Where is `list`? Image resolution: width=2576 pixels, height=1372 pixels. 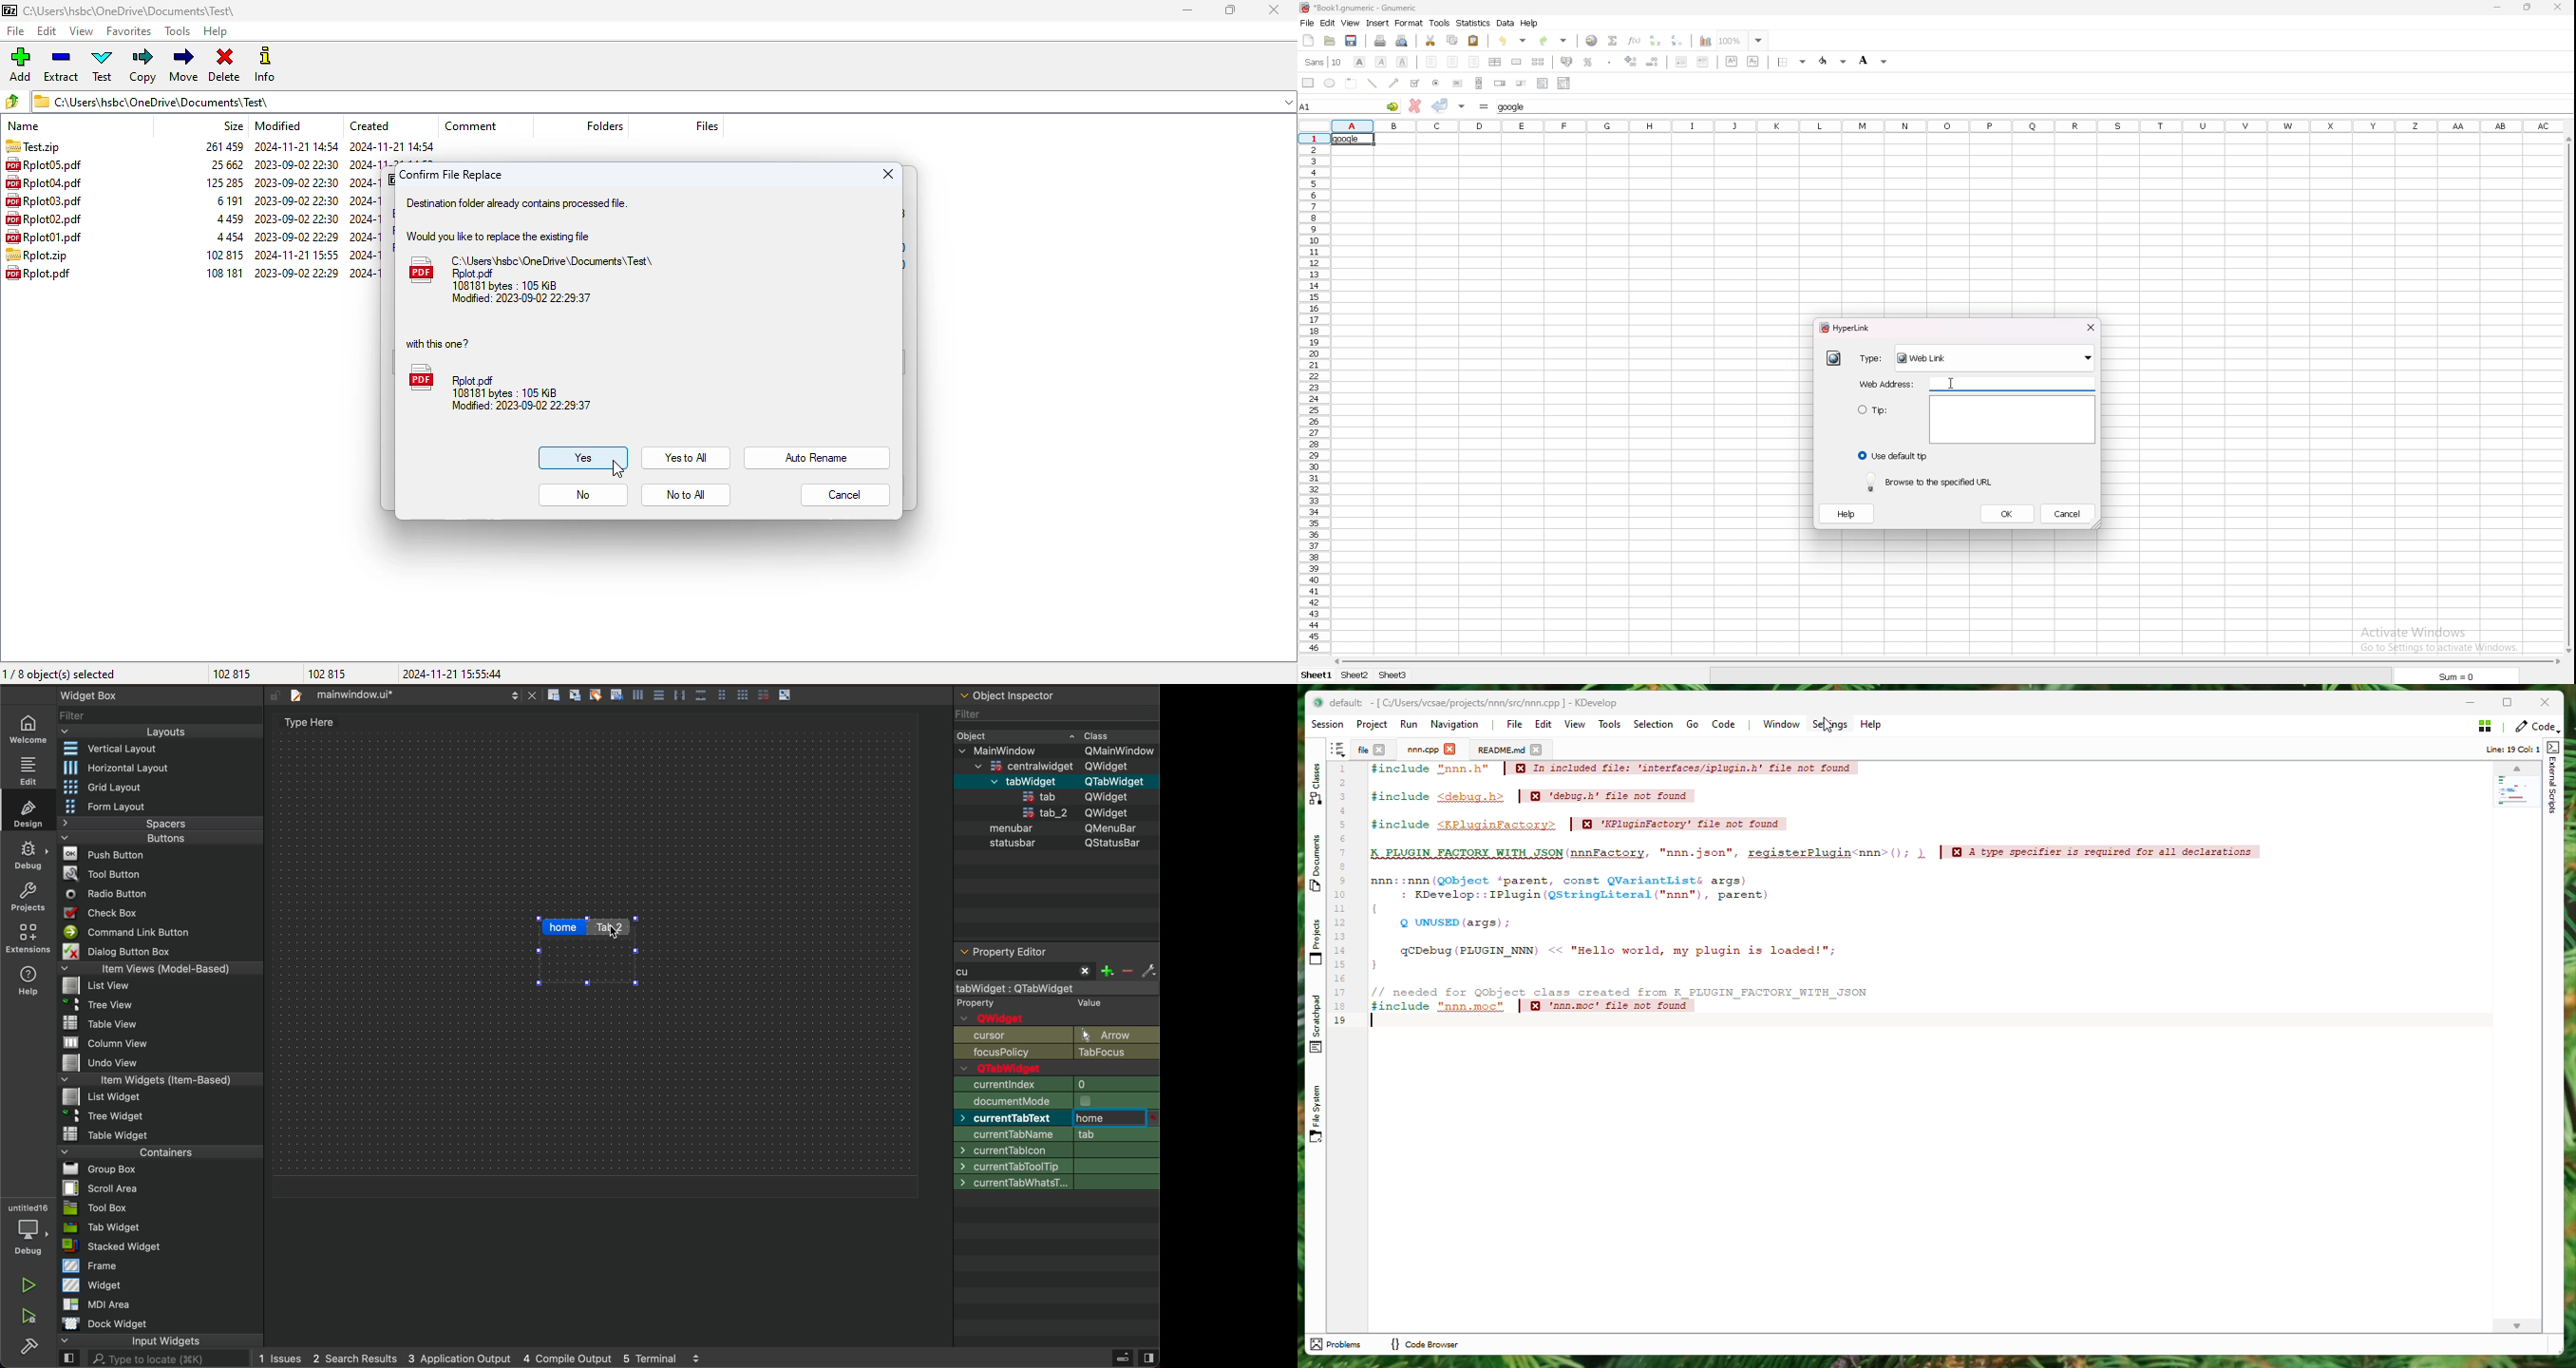 list is located at coordinates (1542, 83).